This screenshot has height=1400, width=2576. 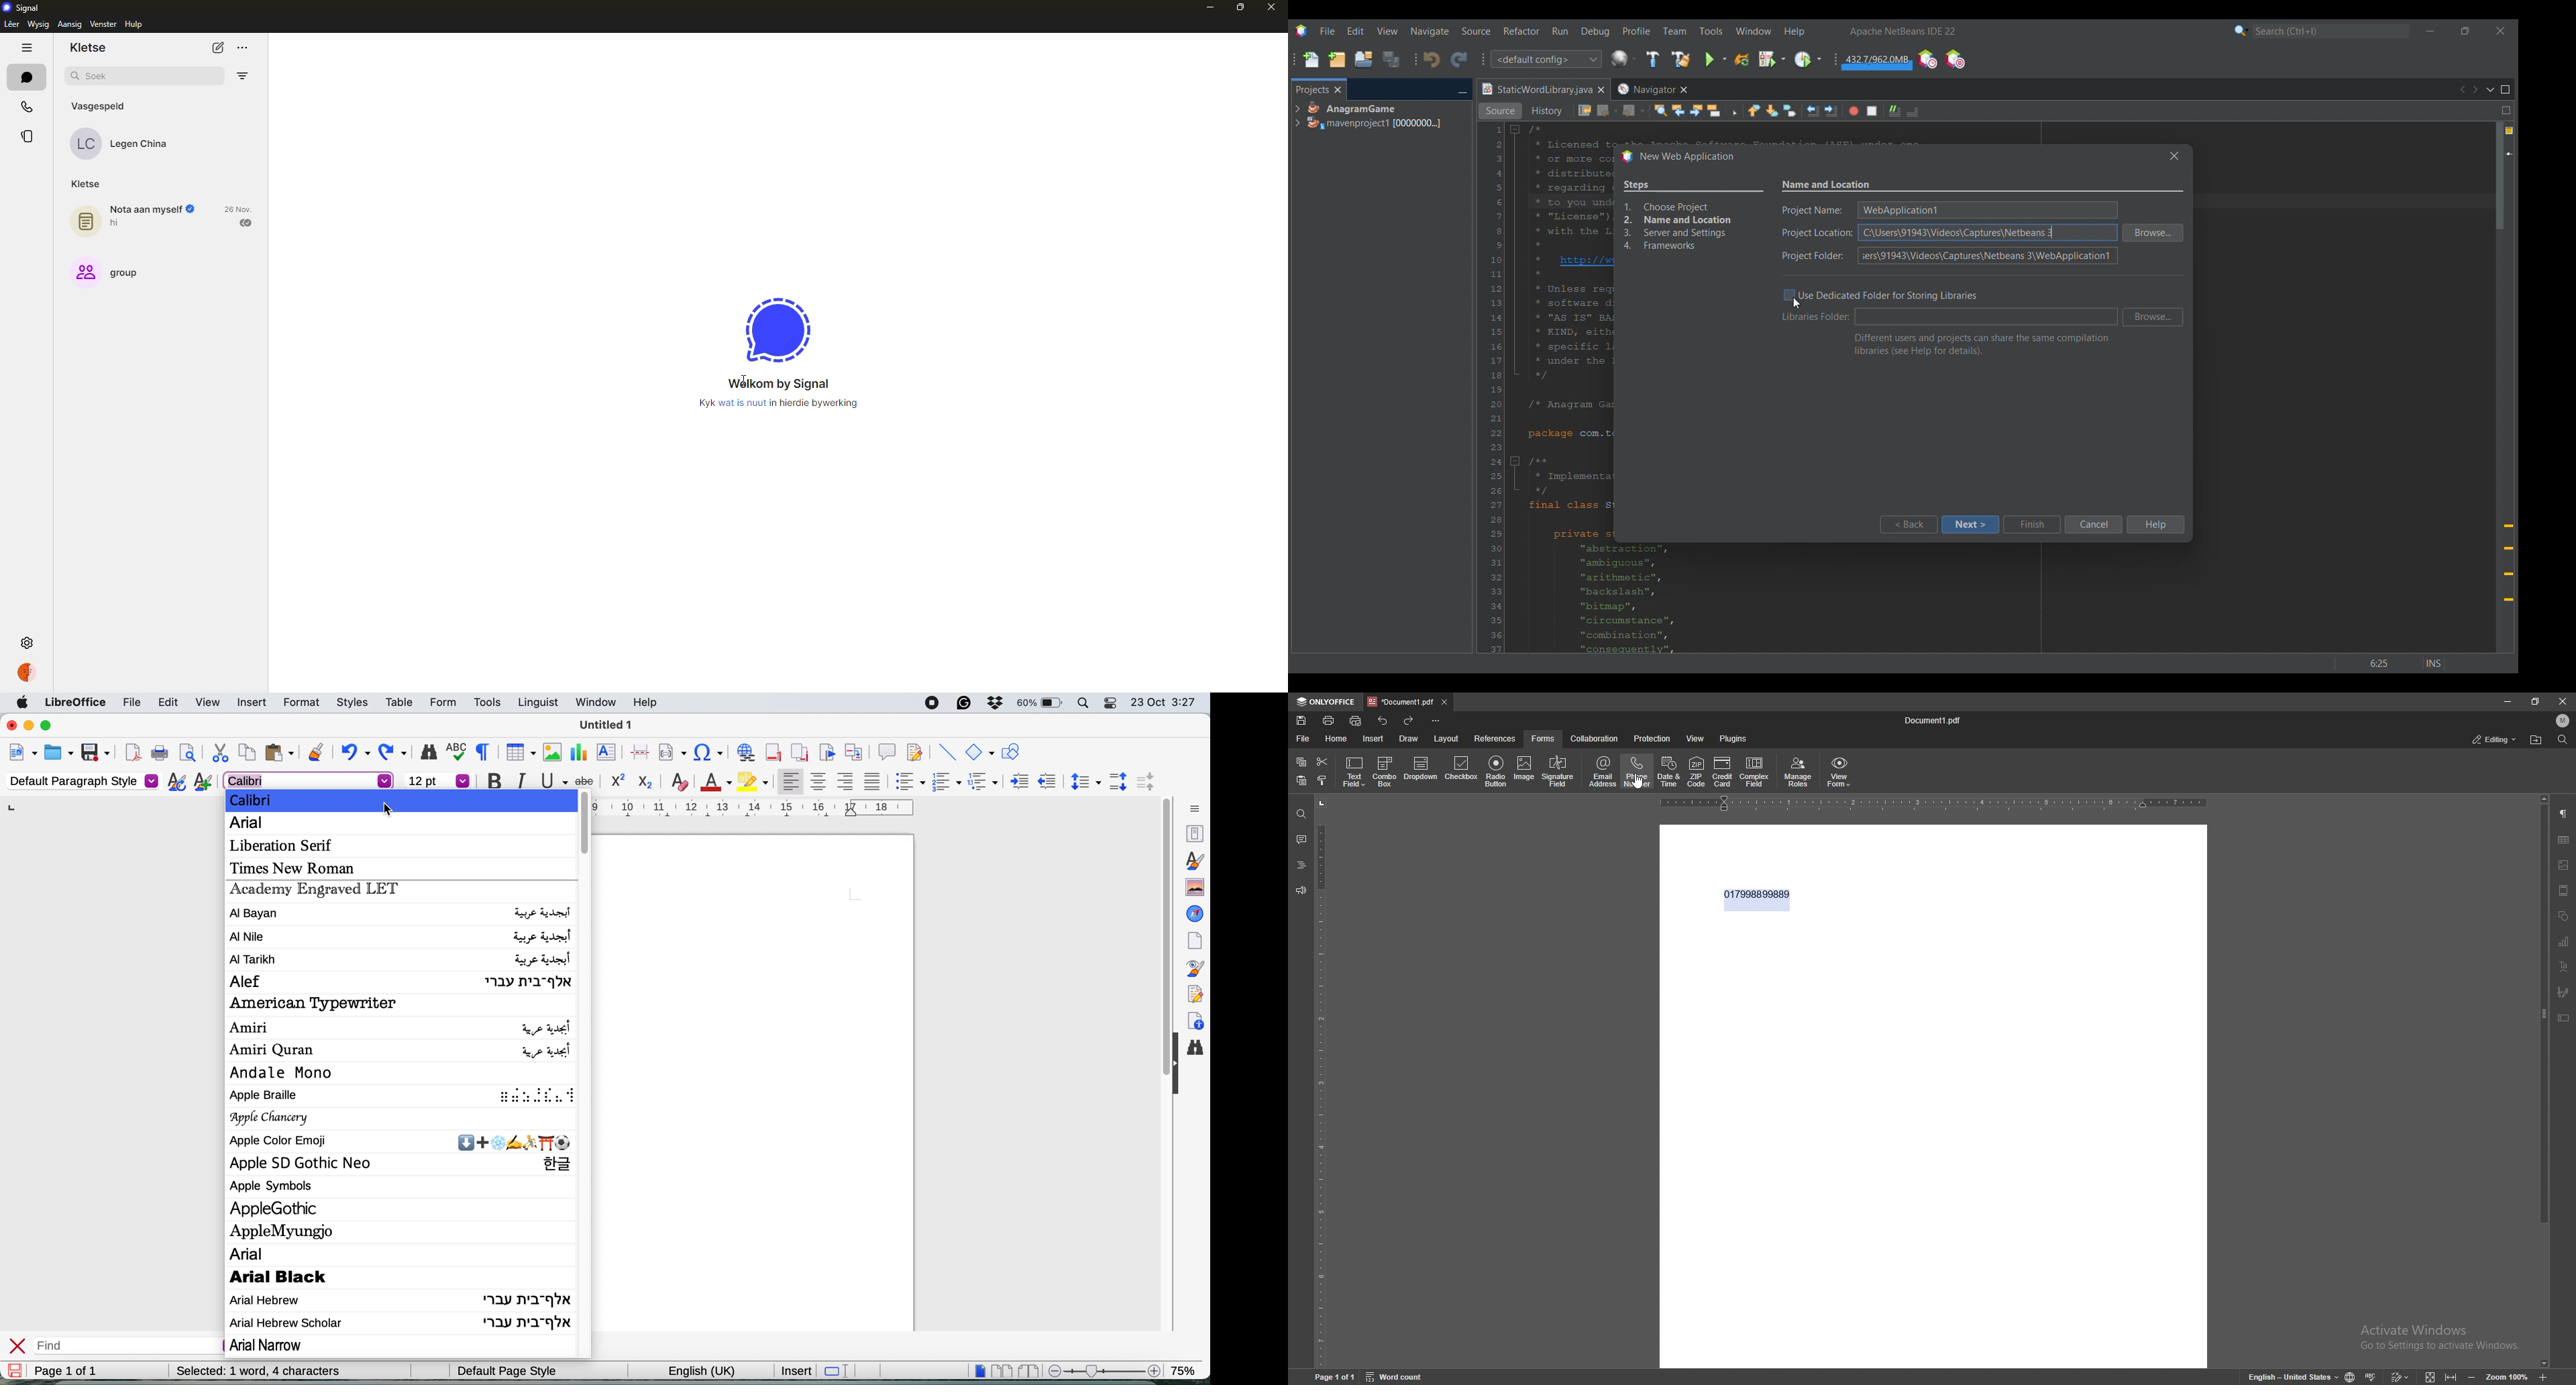 I want to click on print, so click(x=159, y=754).